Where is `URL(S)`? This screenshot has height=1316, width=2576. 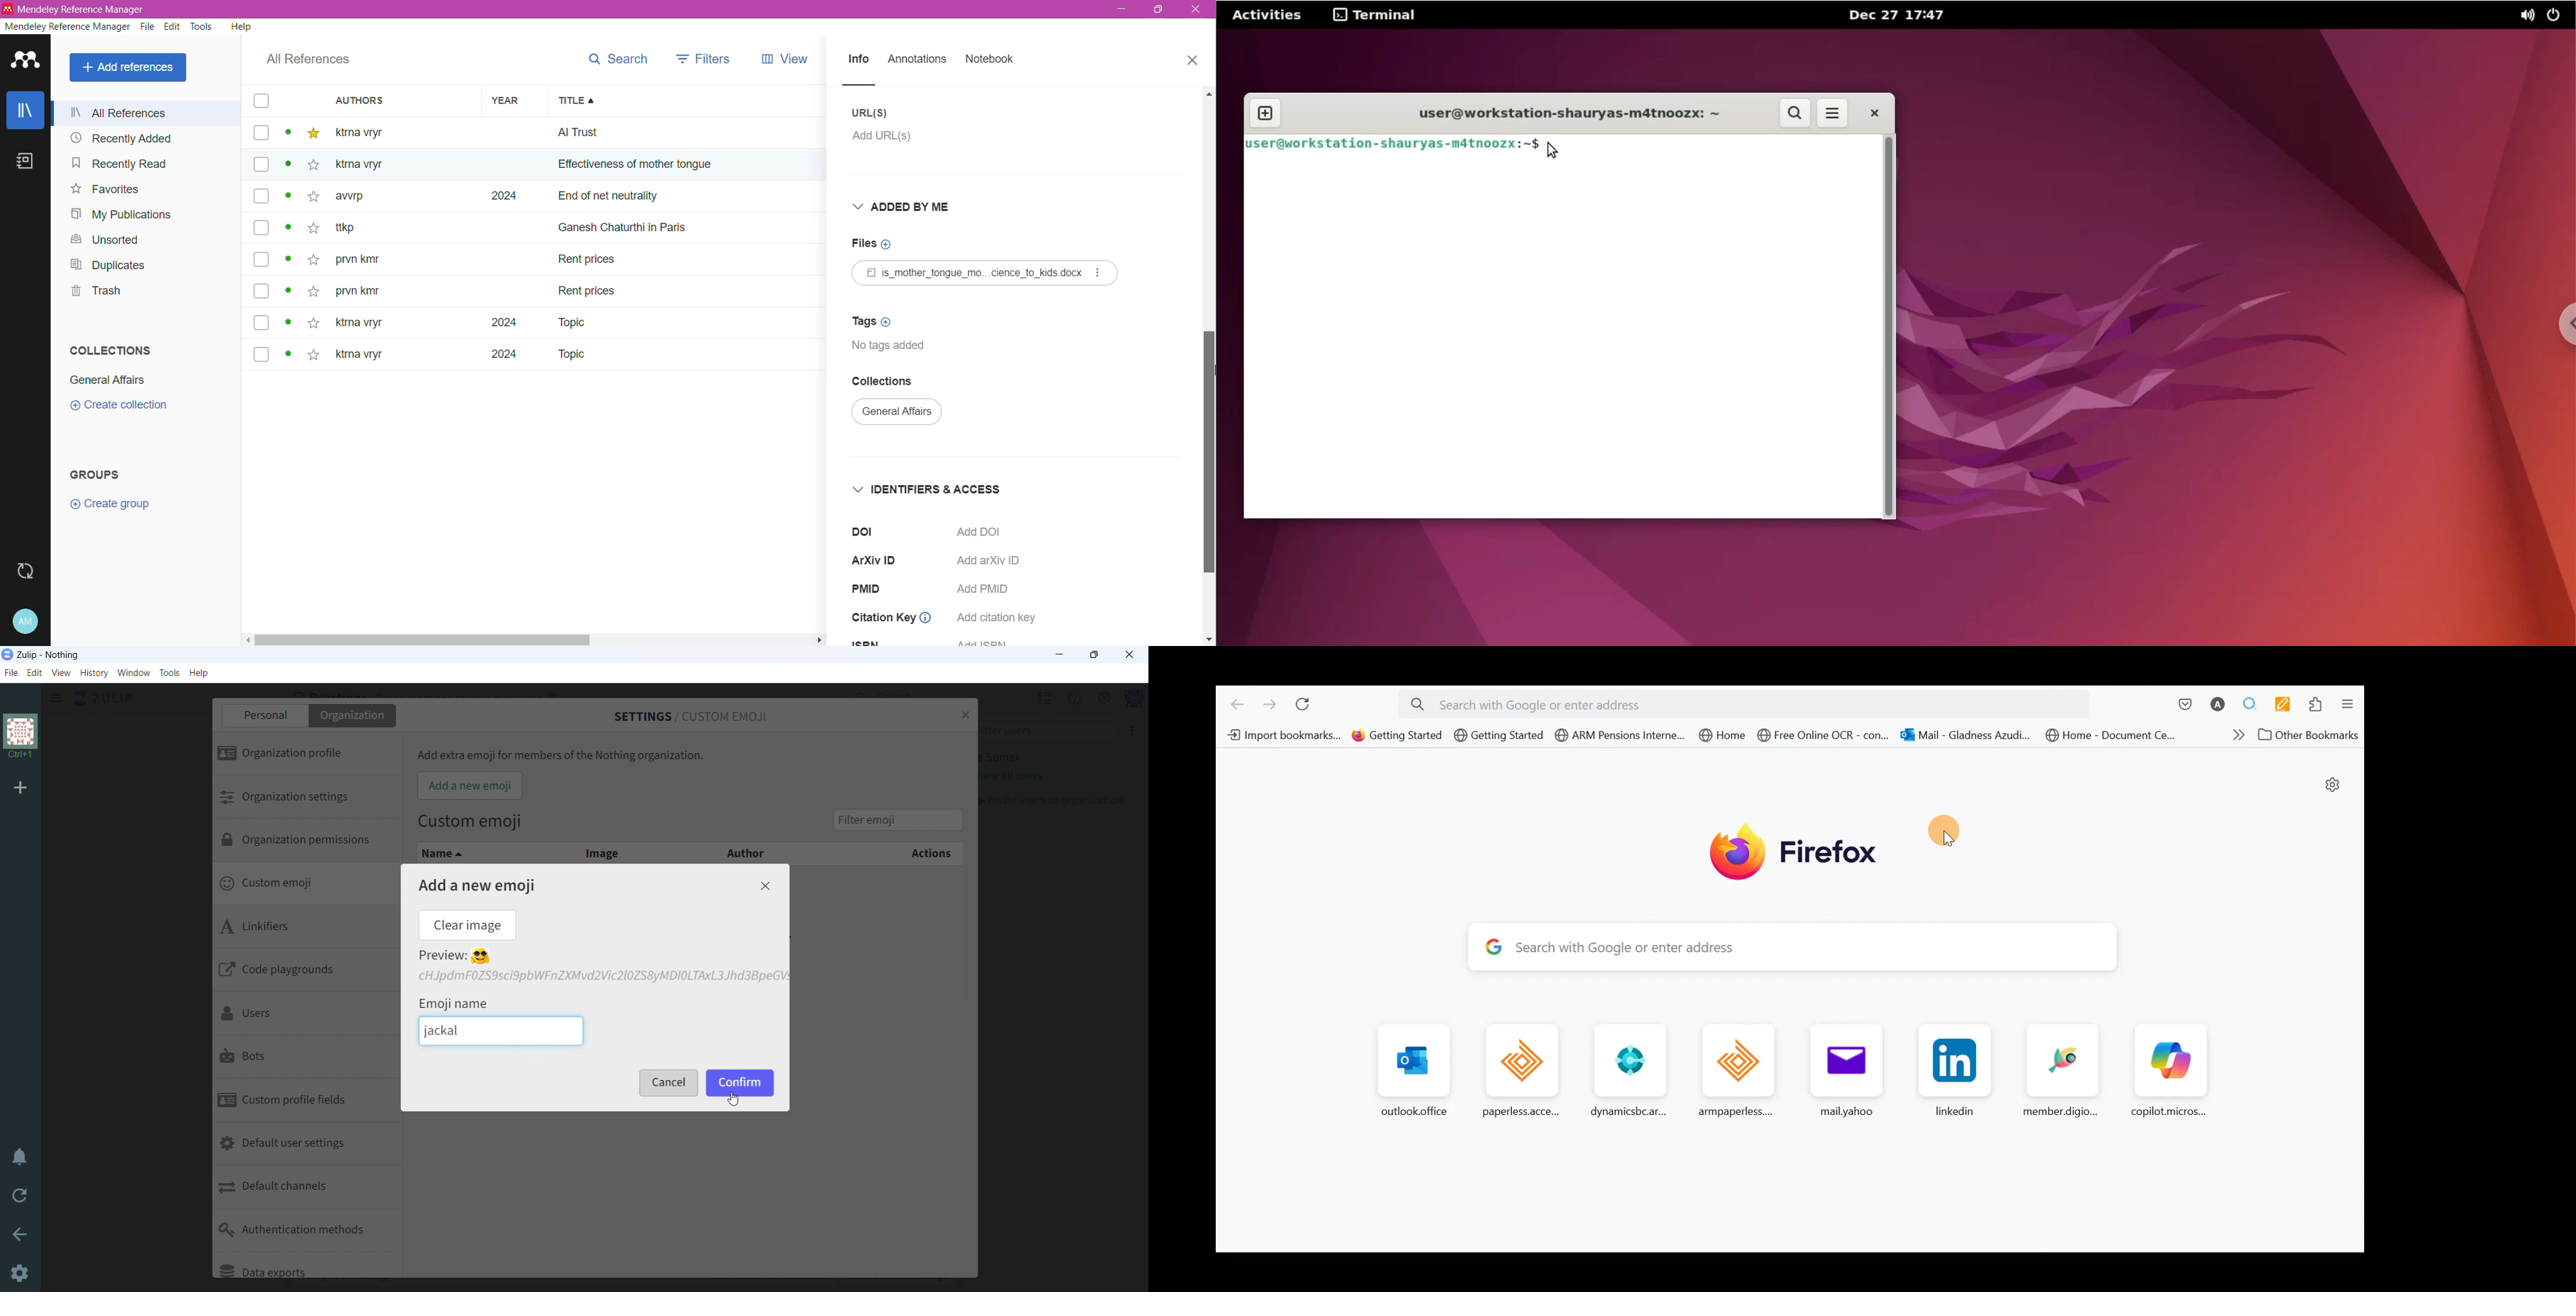 URL(S) is located at coordinates (872, 113).